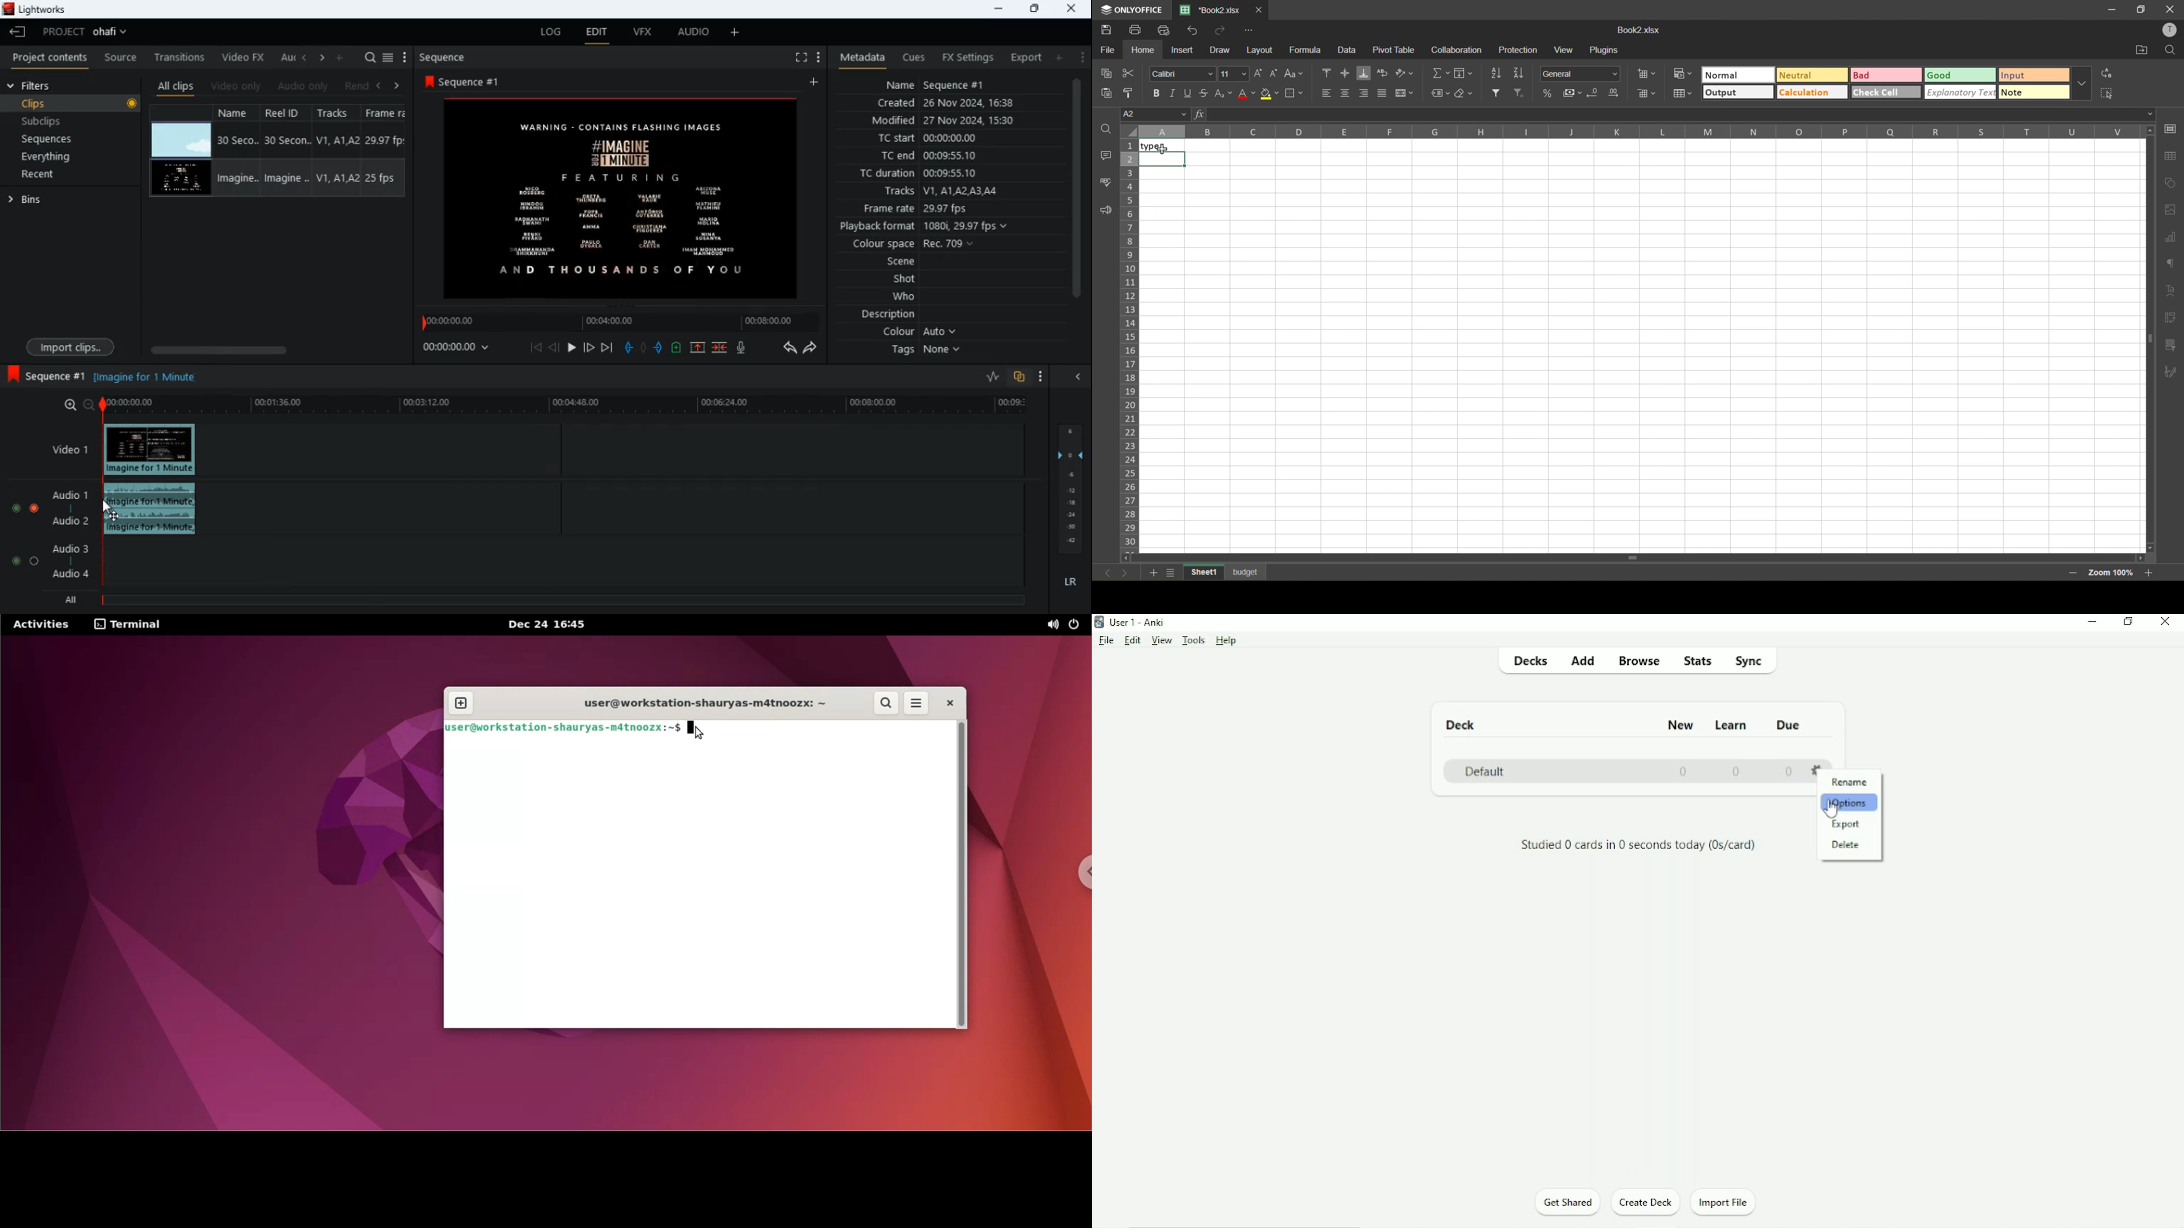  Describe the element at coordinates (628, 347) in the screenshot. I see `pull` at that location.